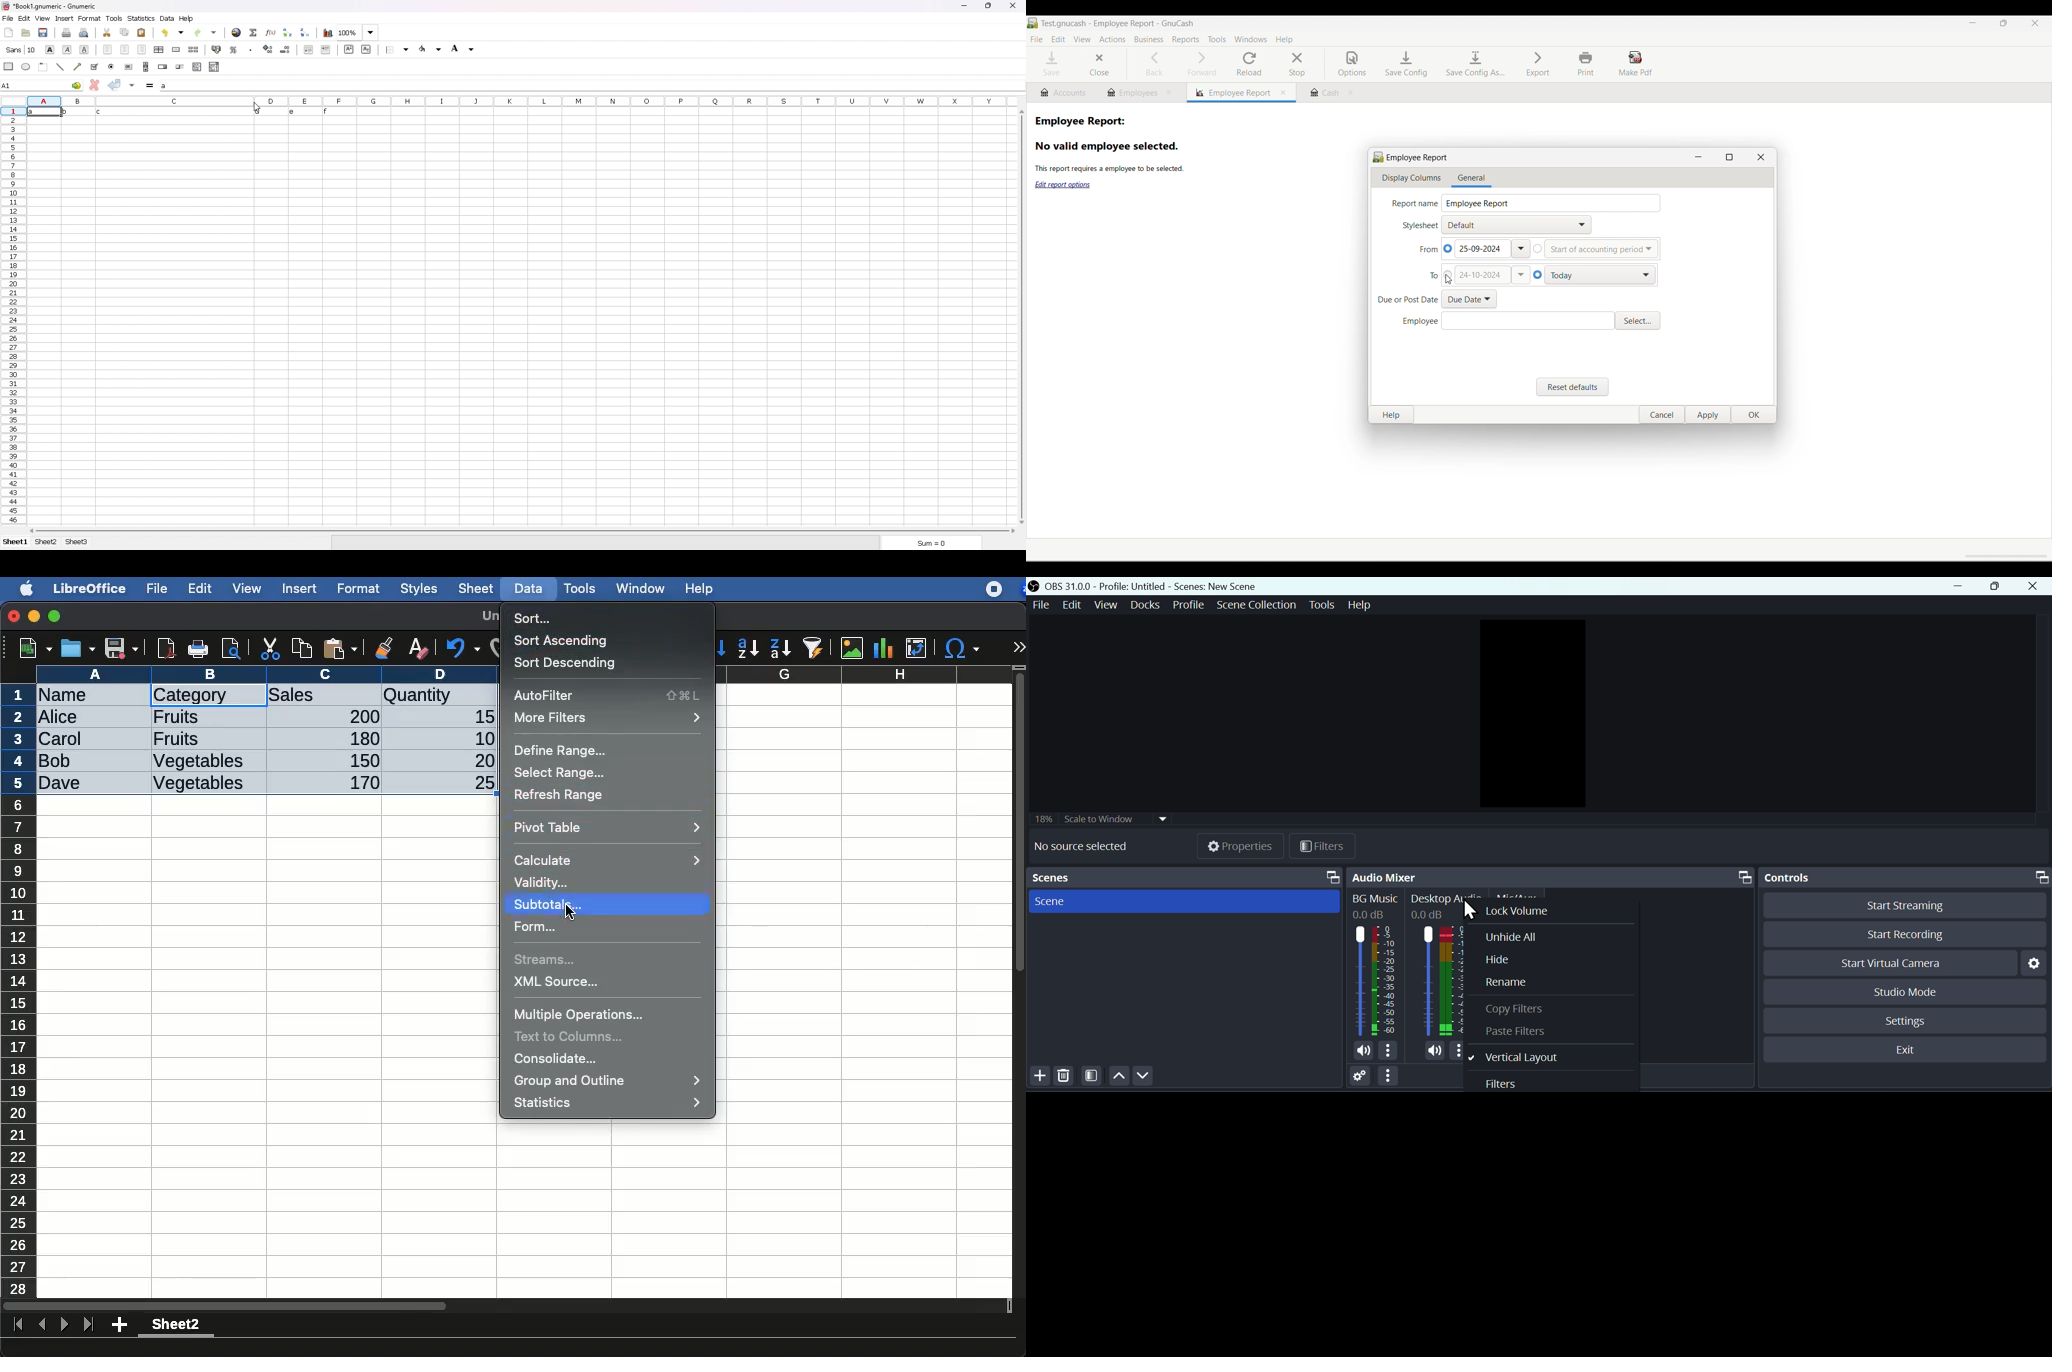 The width and height of the screenshot is (2072, 1372). Describe the element at coordinates (20, 1325) in the screenshot. I see `first sheet` at that location.